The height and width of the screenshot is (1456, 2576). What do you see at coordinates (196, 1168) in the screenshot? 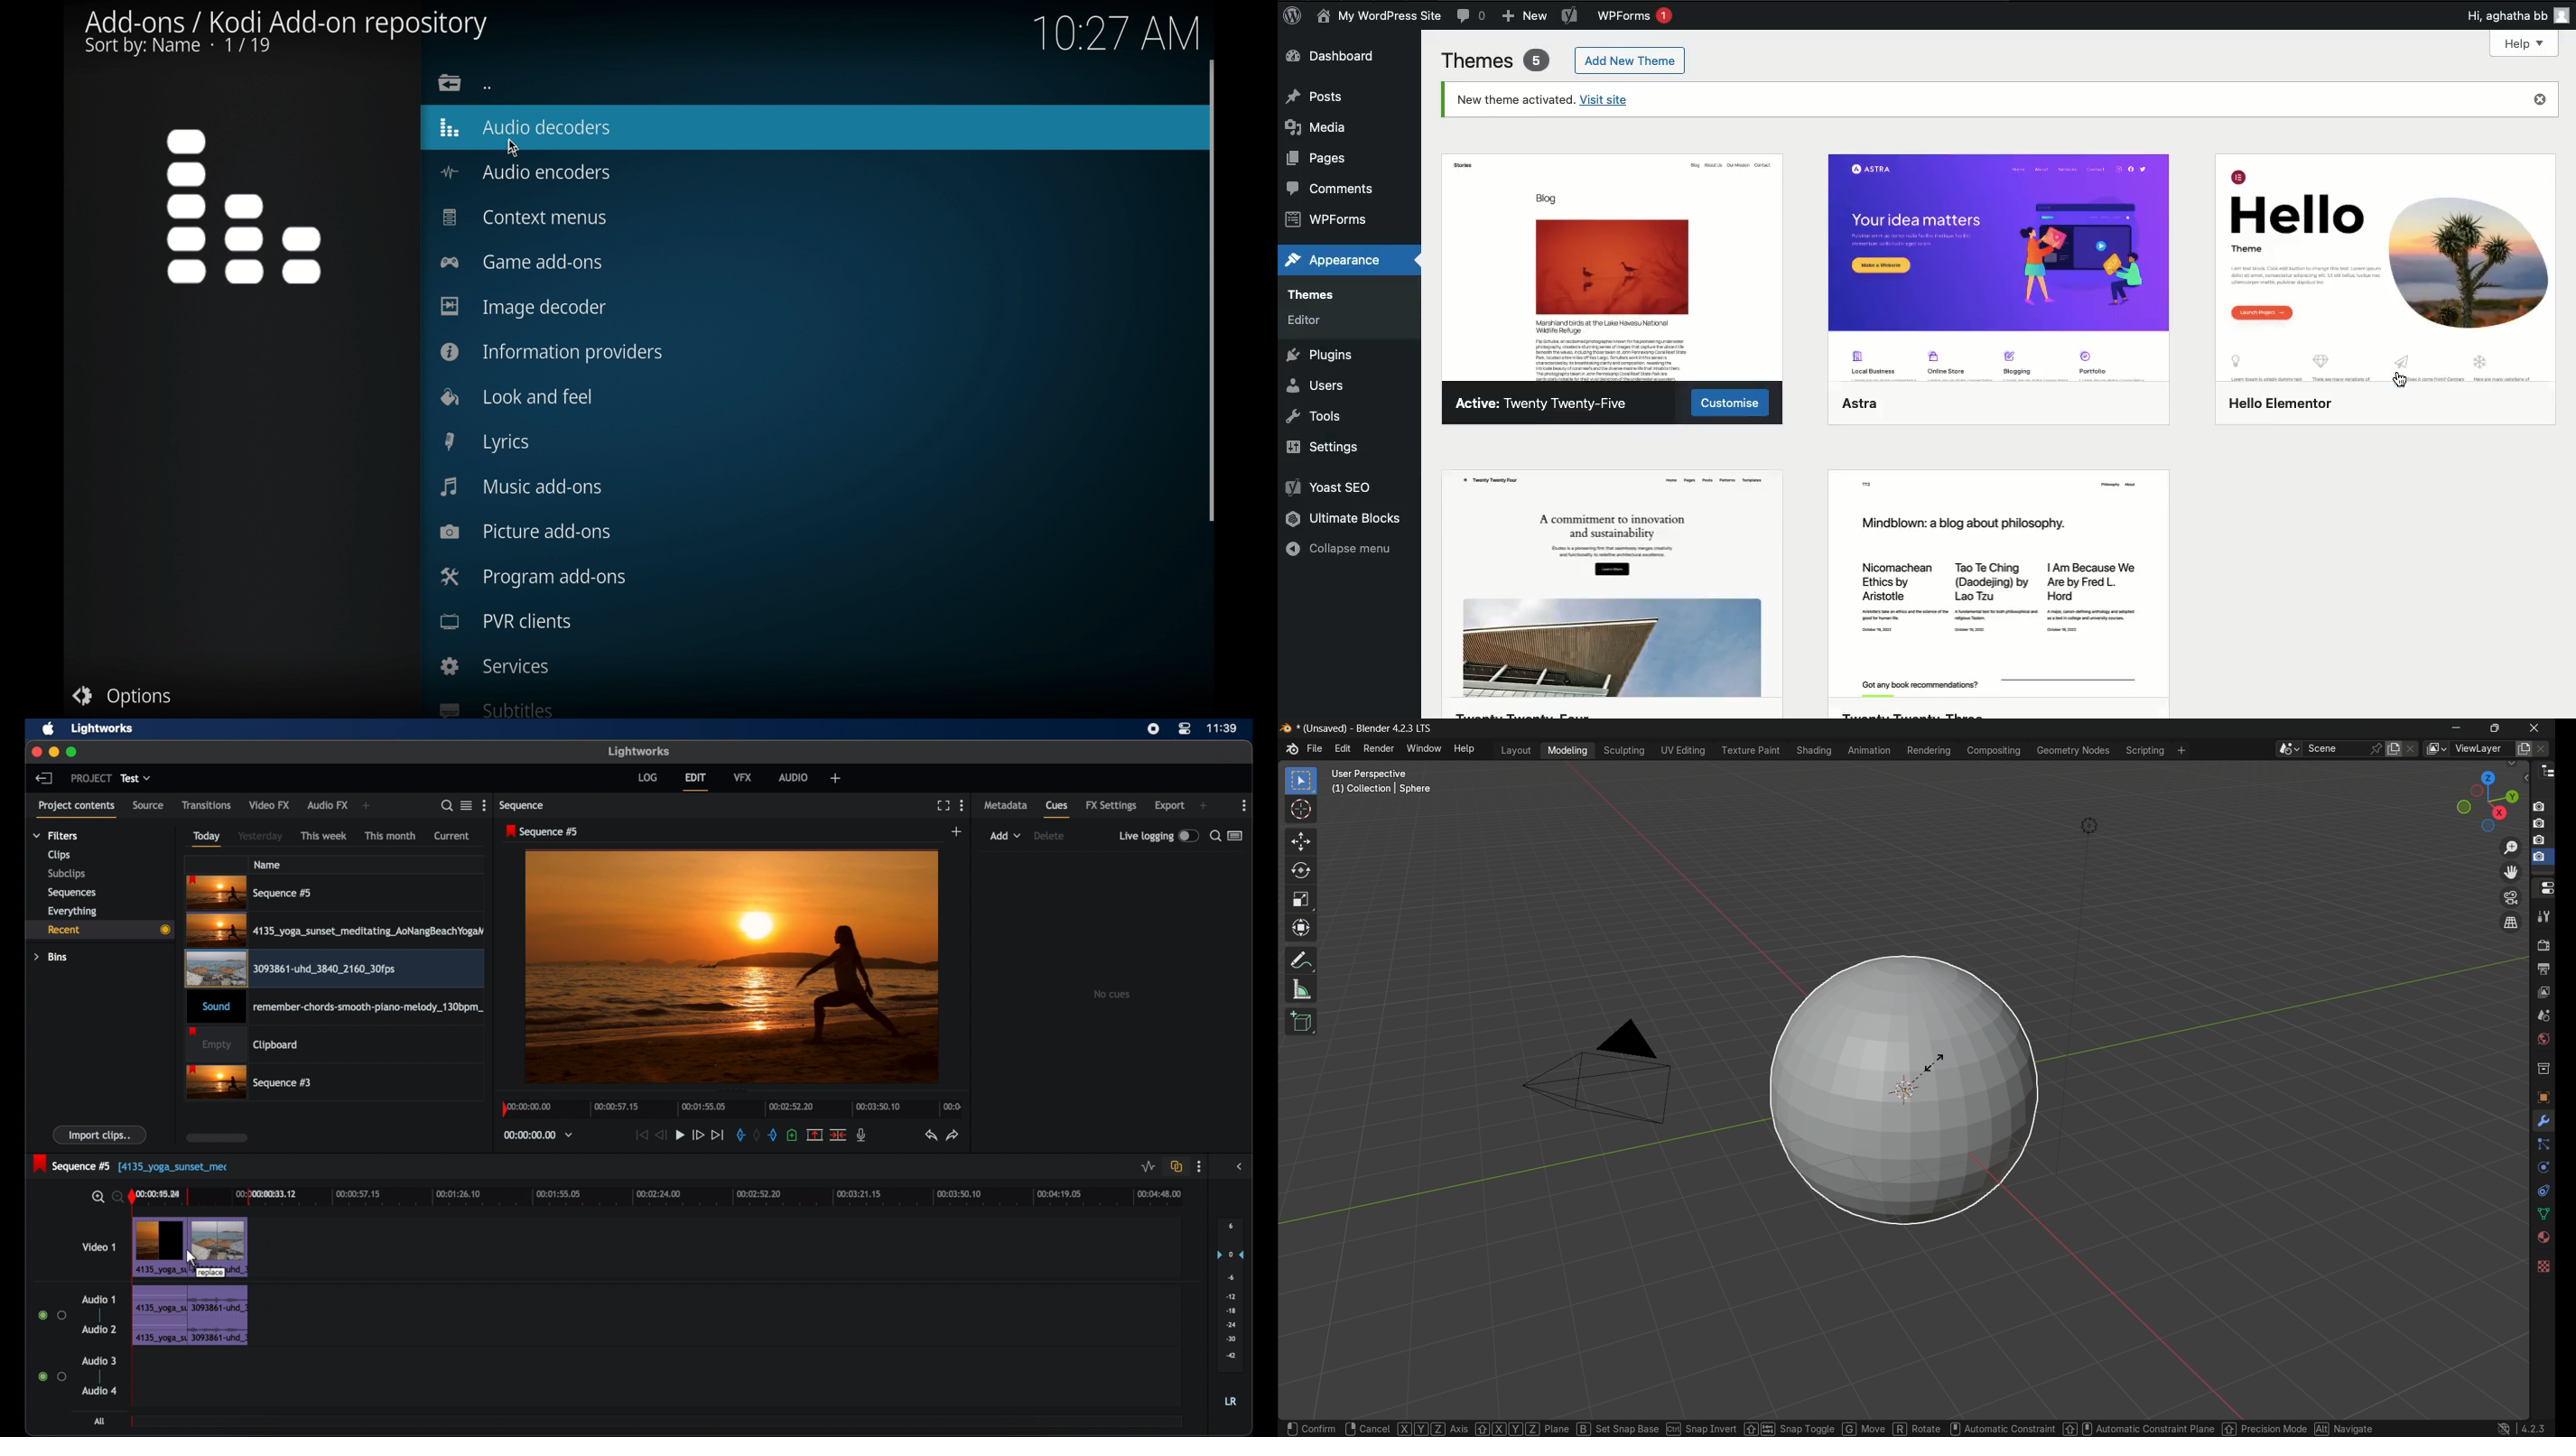
I see `track name` at bounding box center [196, 1168].